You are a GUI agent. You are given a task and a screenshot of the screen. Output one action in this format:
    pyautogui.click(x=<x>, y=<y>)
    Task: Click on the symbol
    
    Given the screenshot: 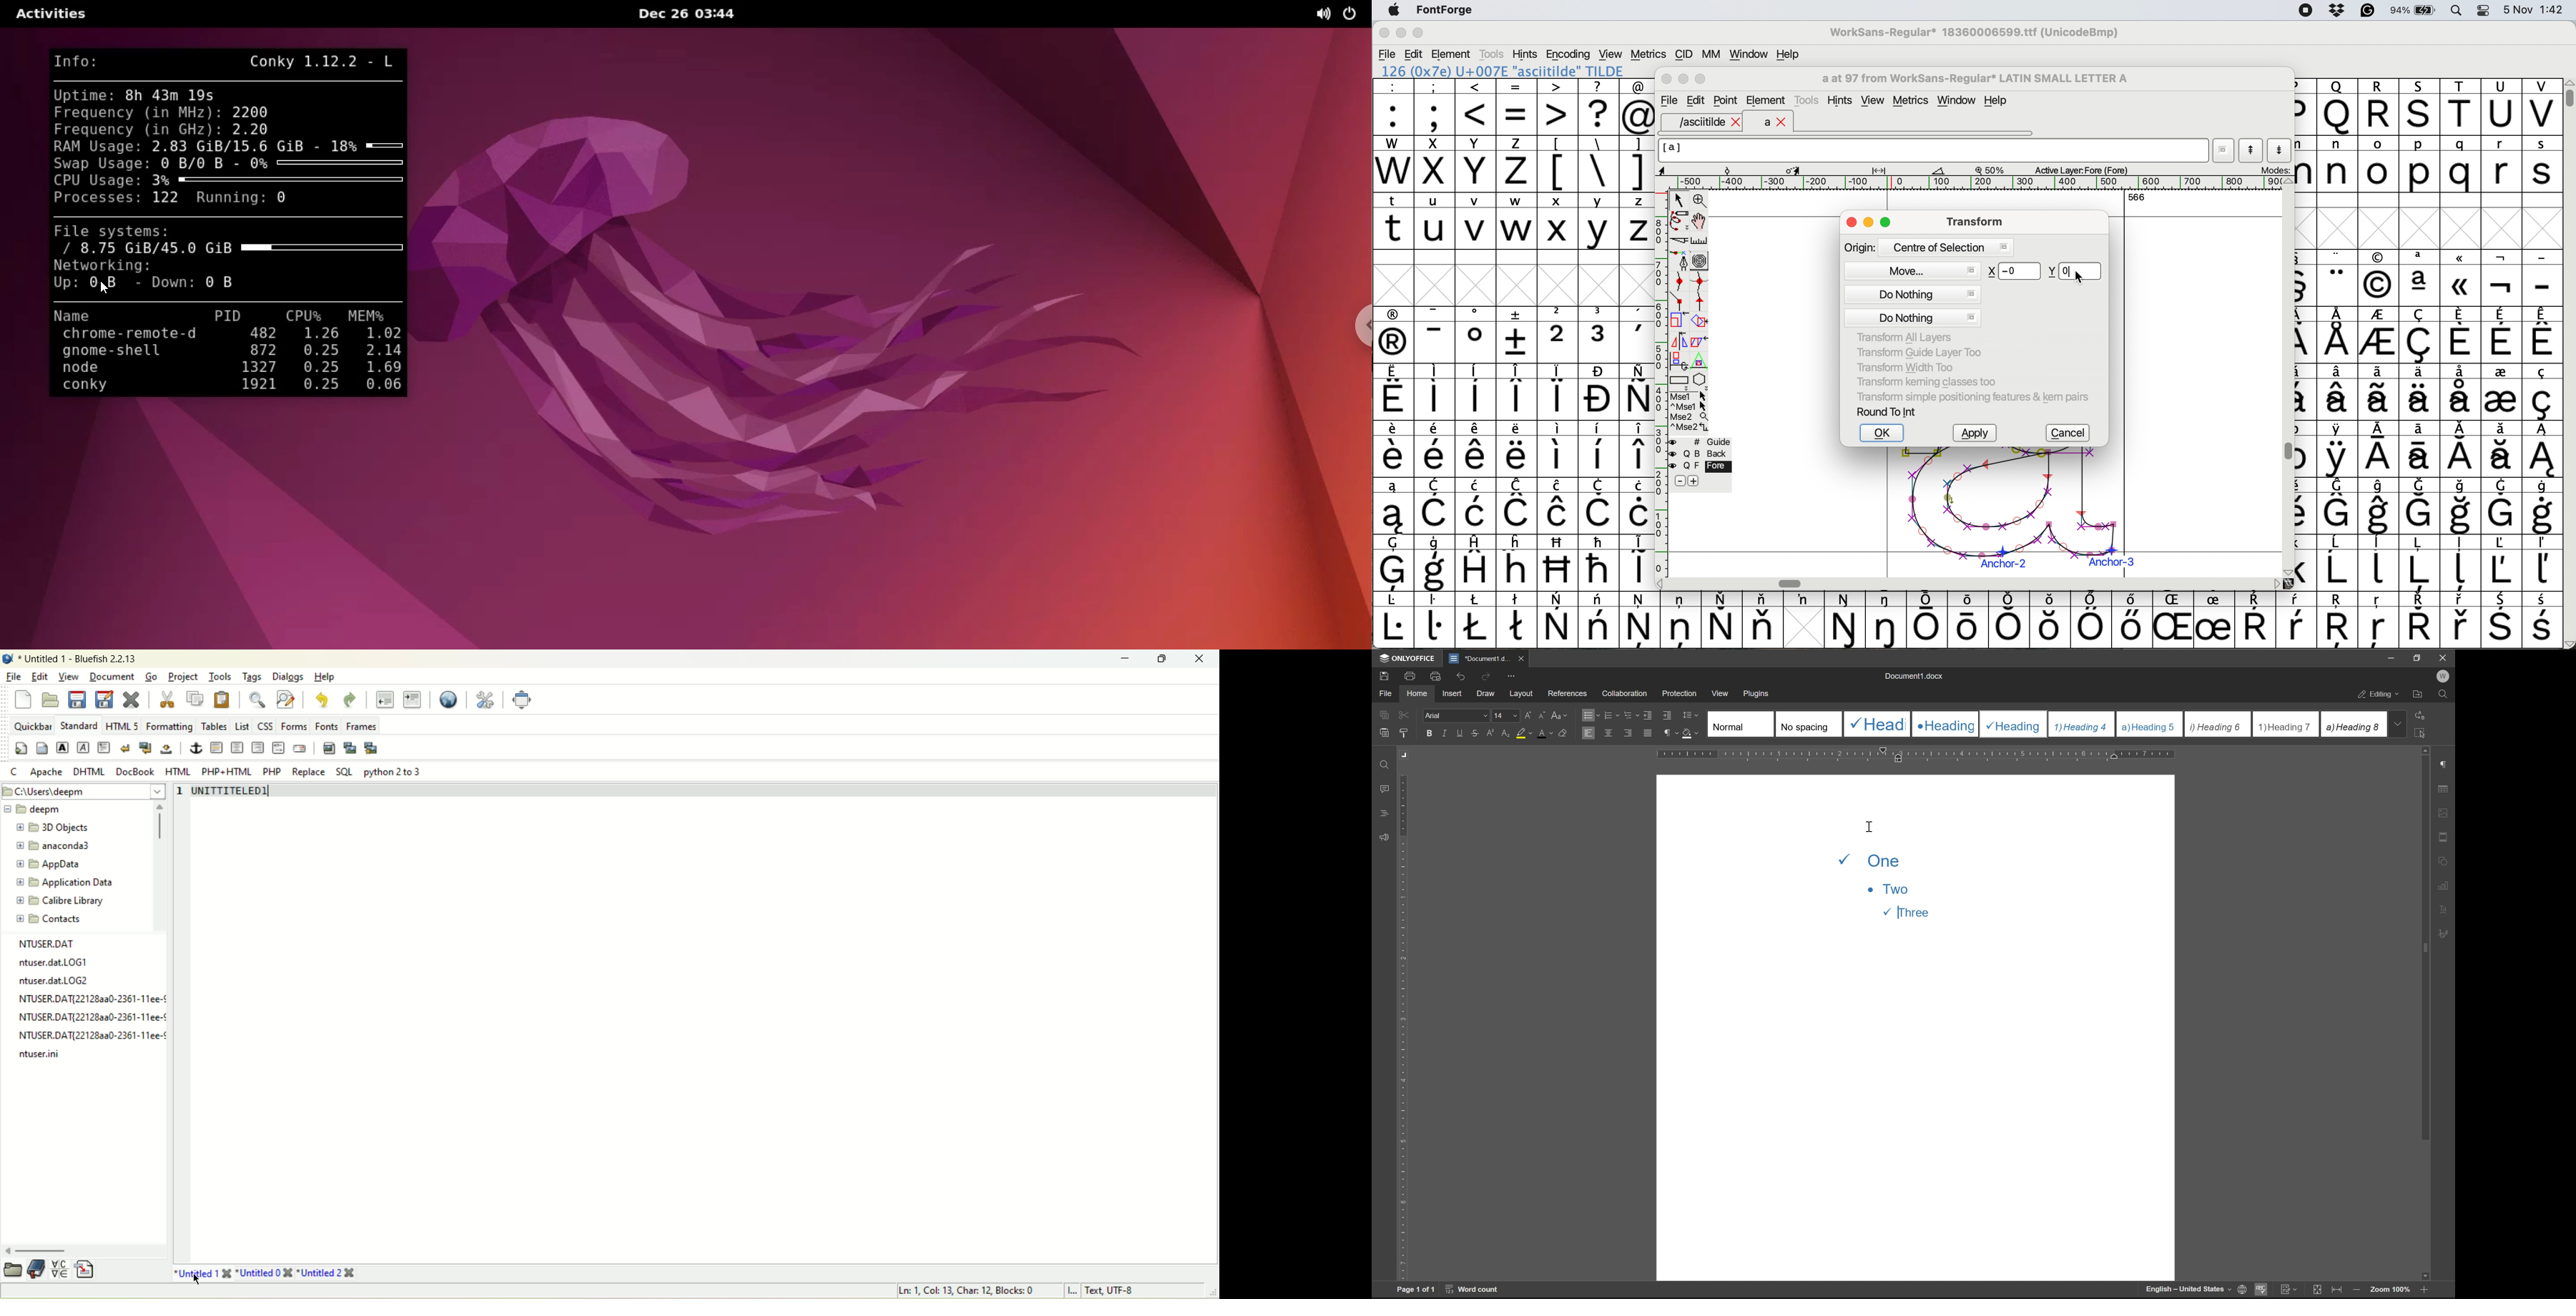 What is the action you would take?
    pyautogui.click(x=2011, y=619)
    